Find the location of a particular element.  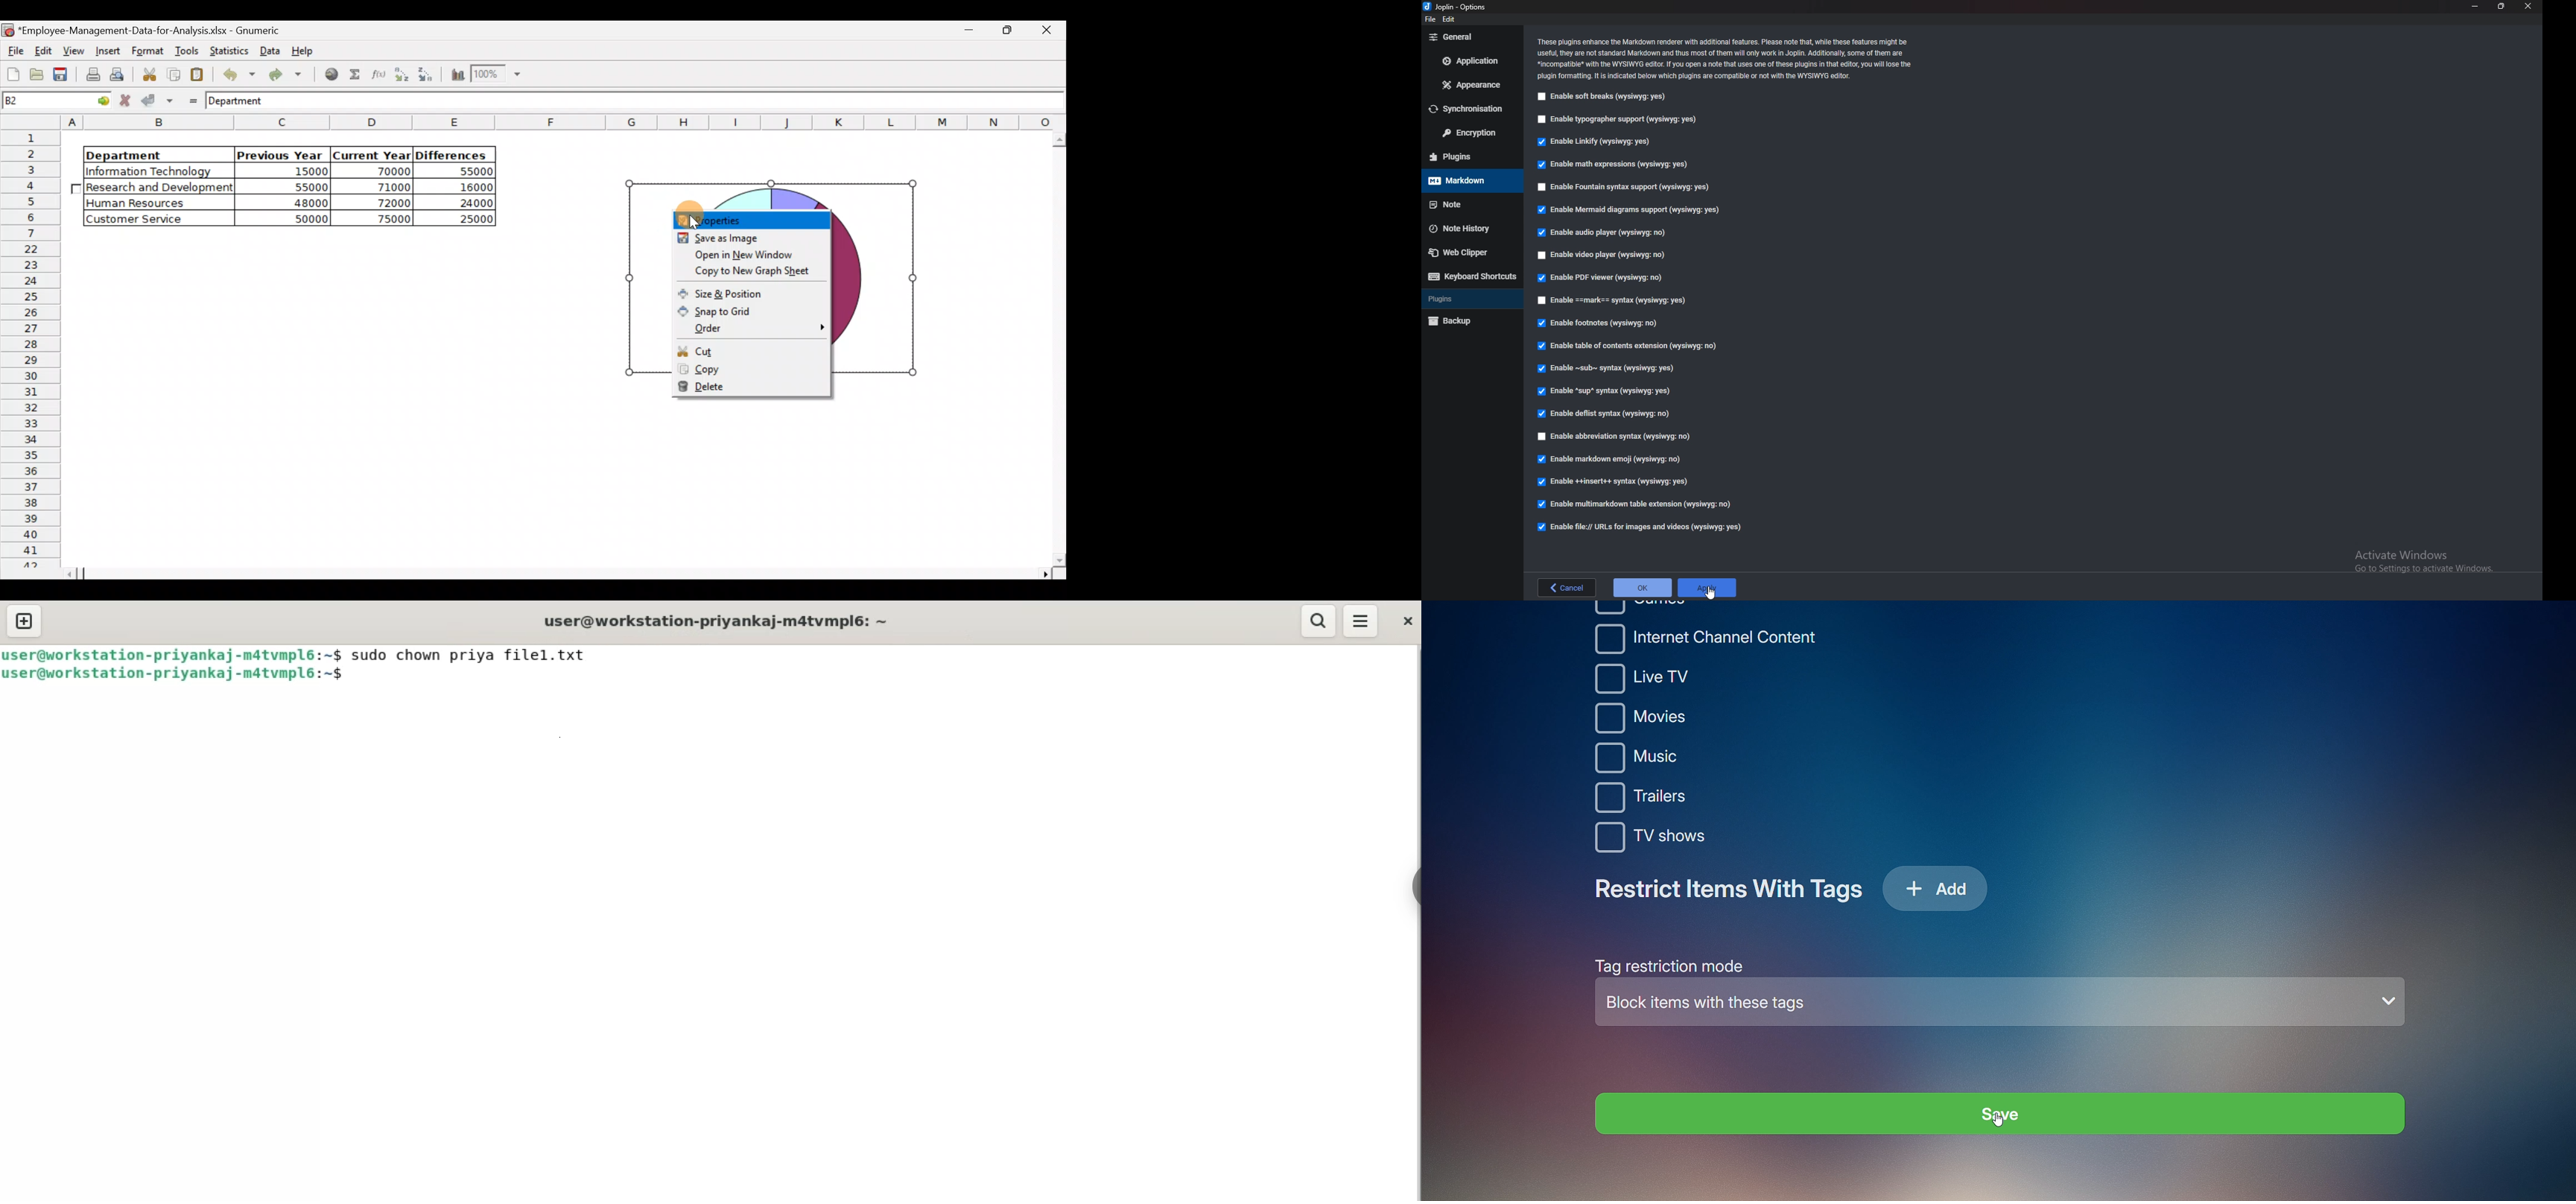

15000 is located at coordinates (291, 173).